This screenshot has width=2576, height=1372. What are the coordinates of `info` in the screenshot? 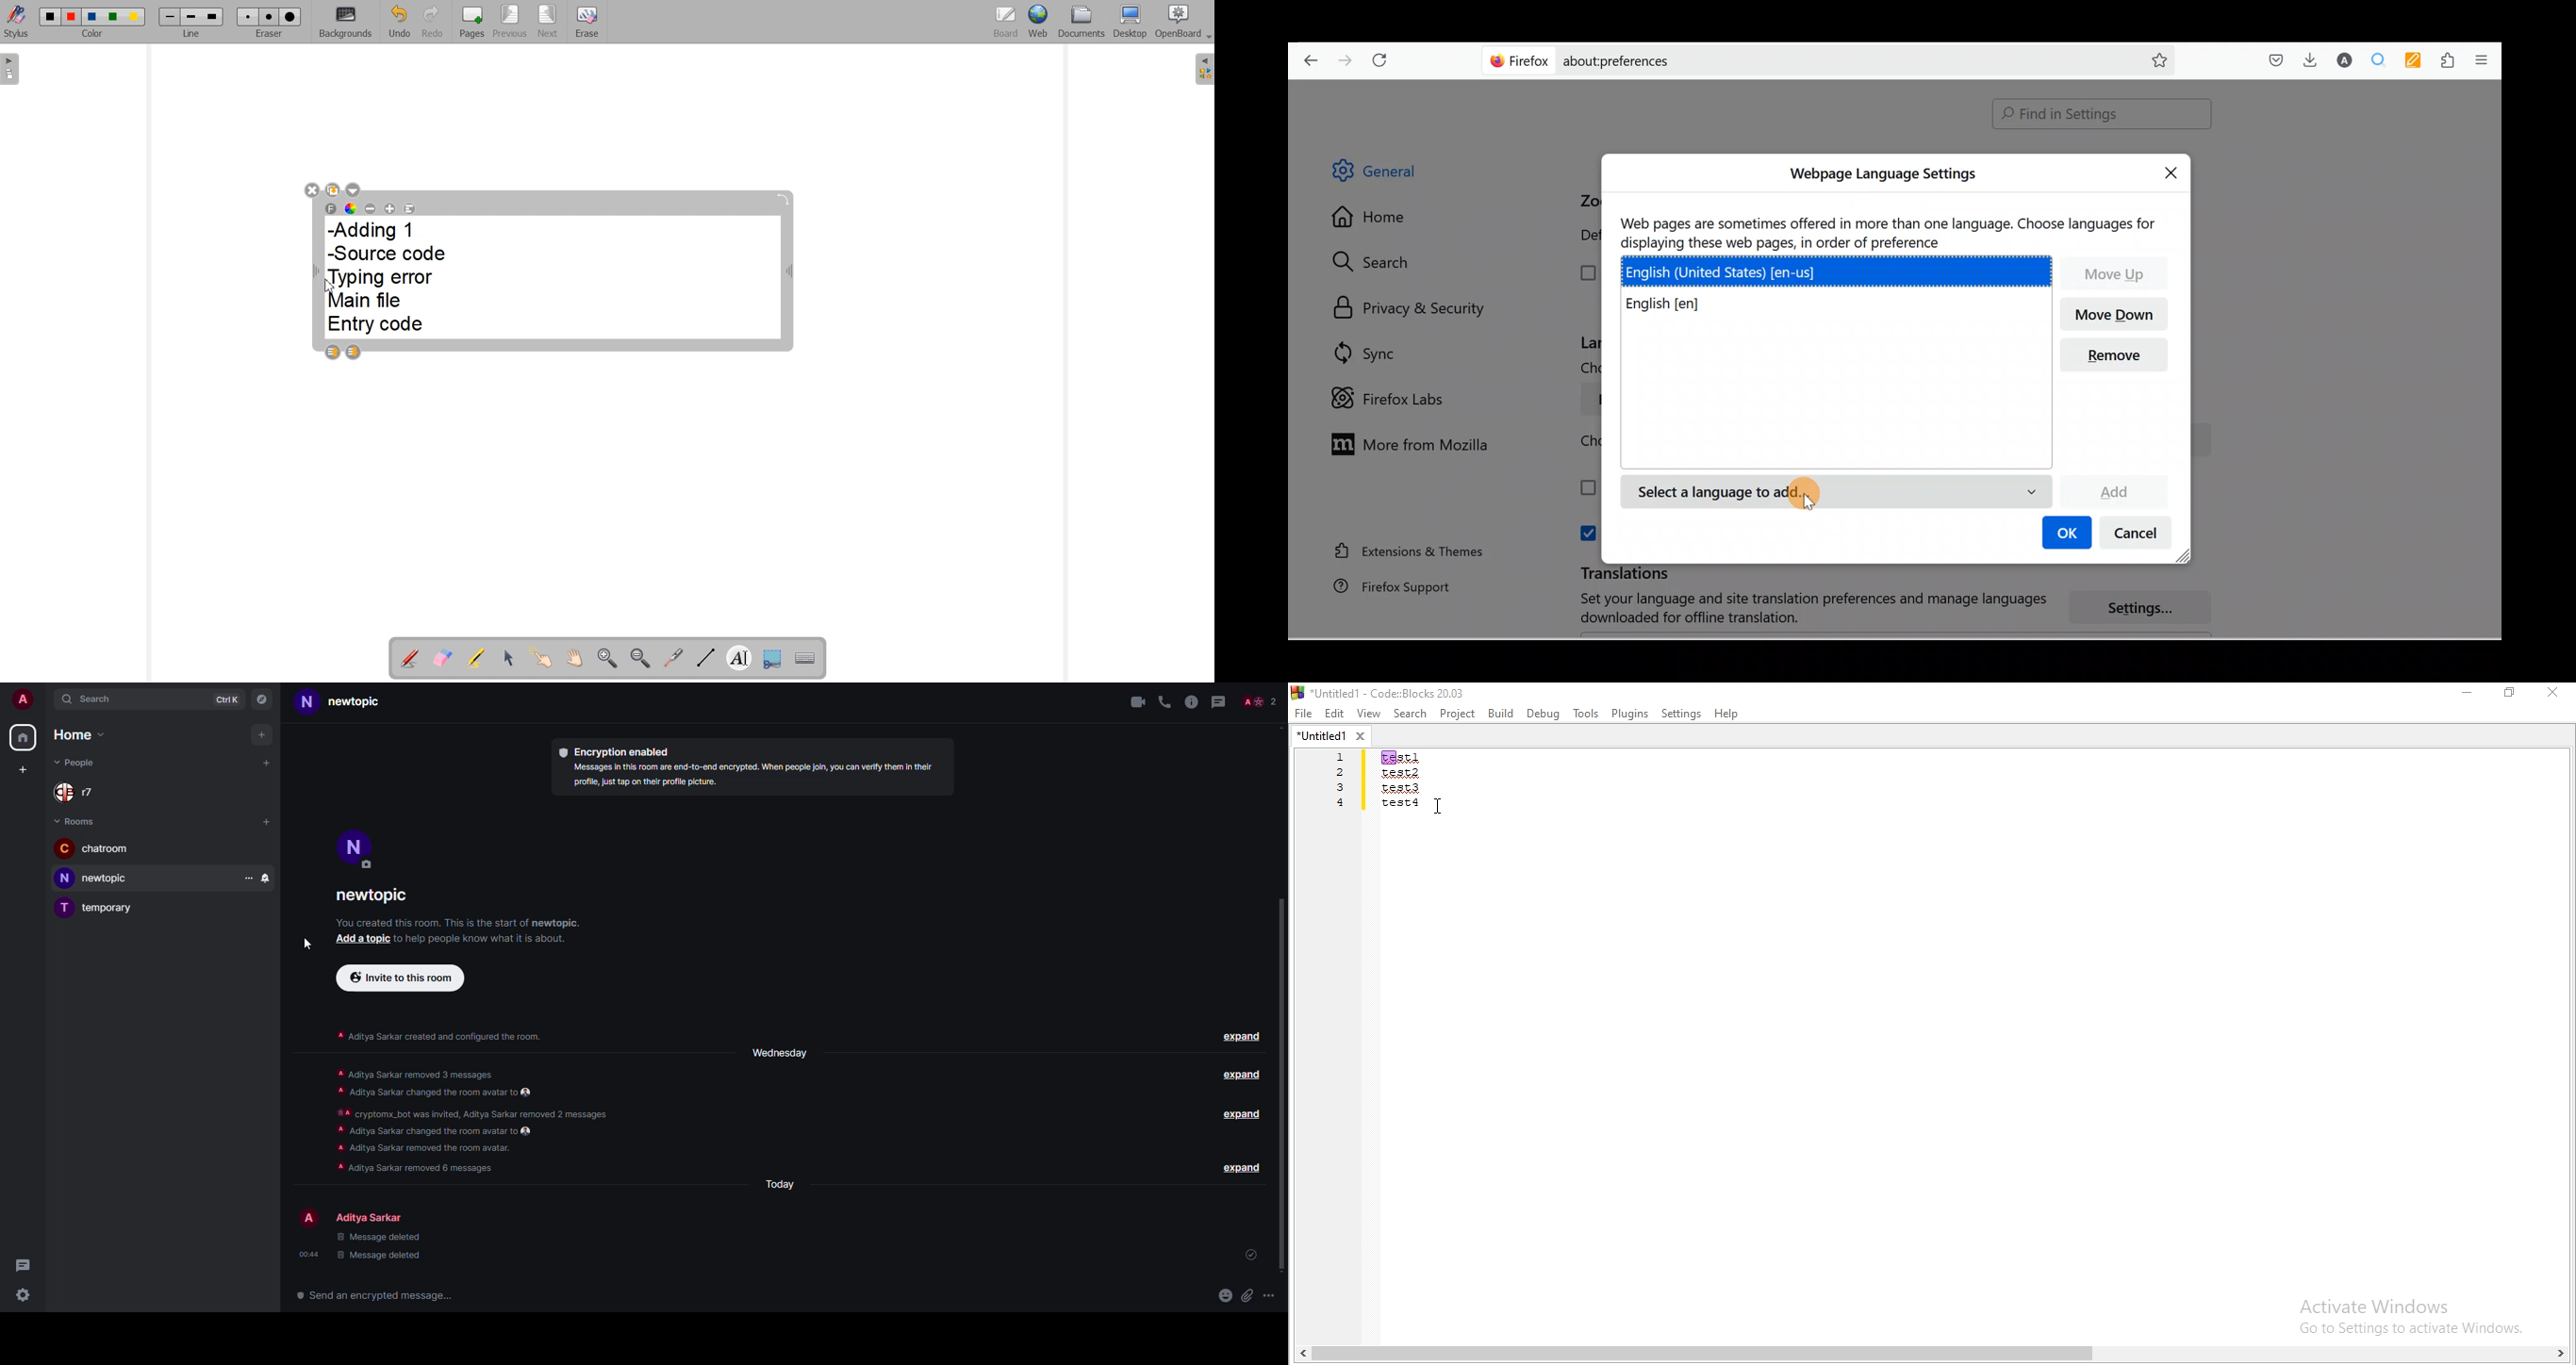 It's located at (439, 1036).